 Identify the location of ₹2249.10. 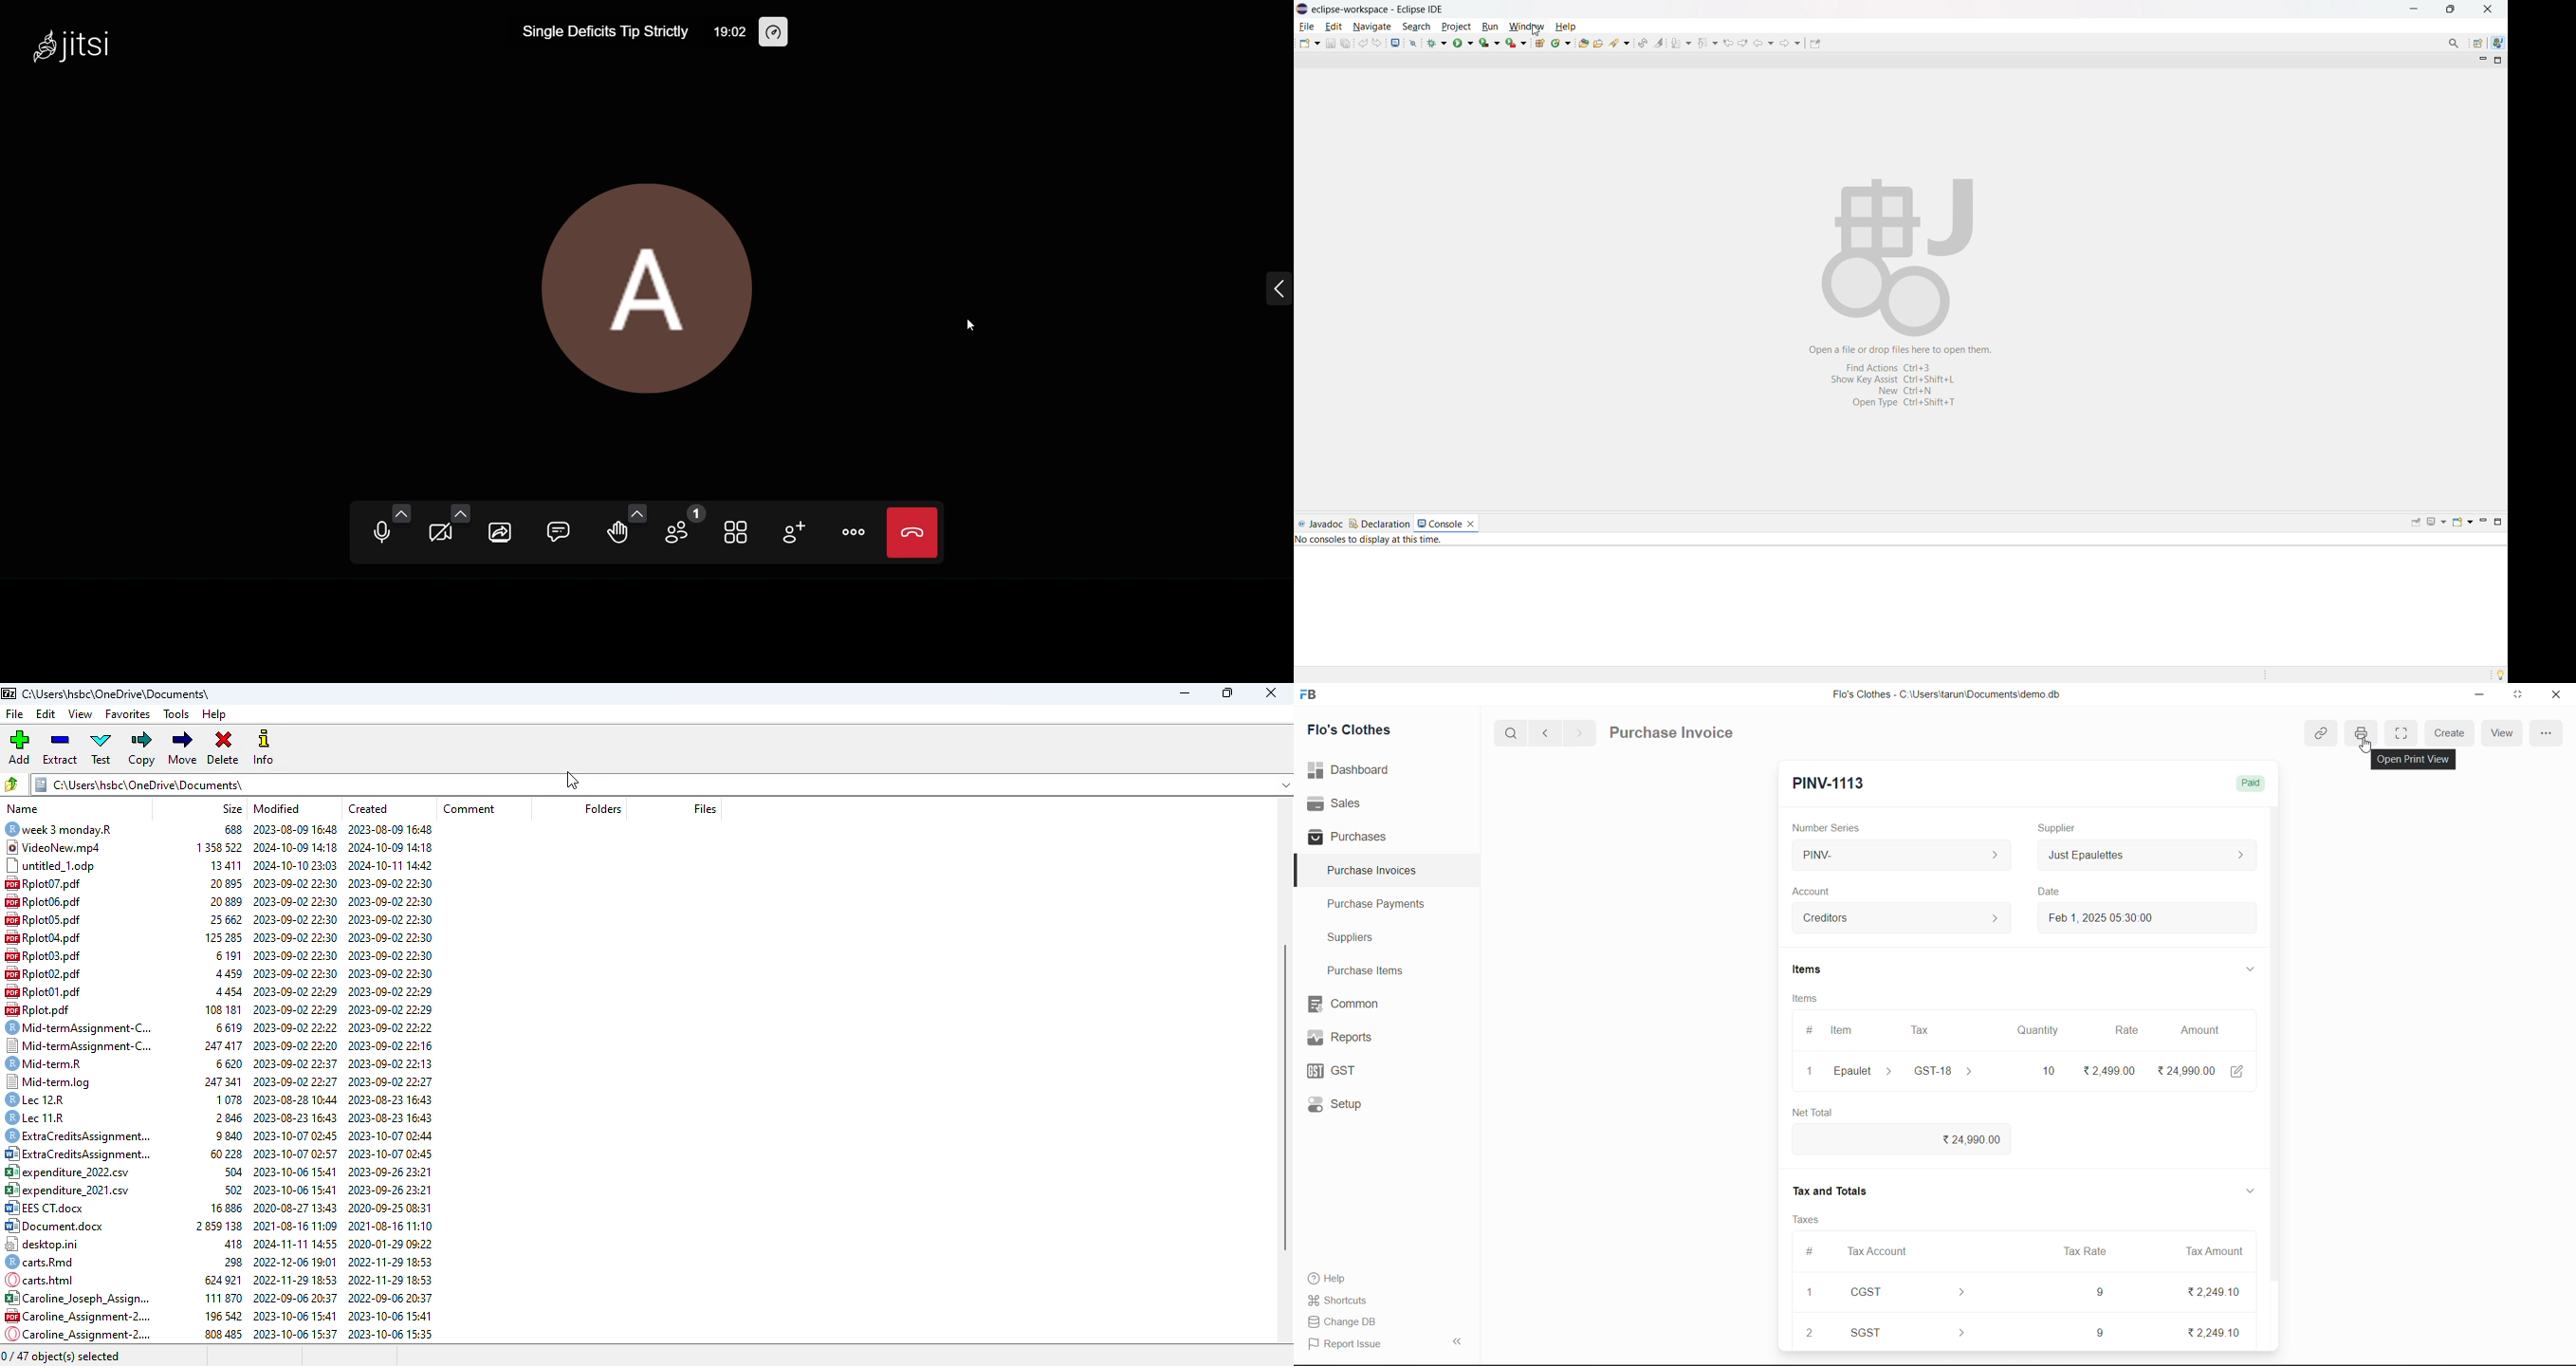
(2208, 1295).